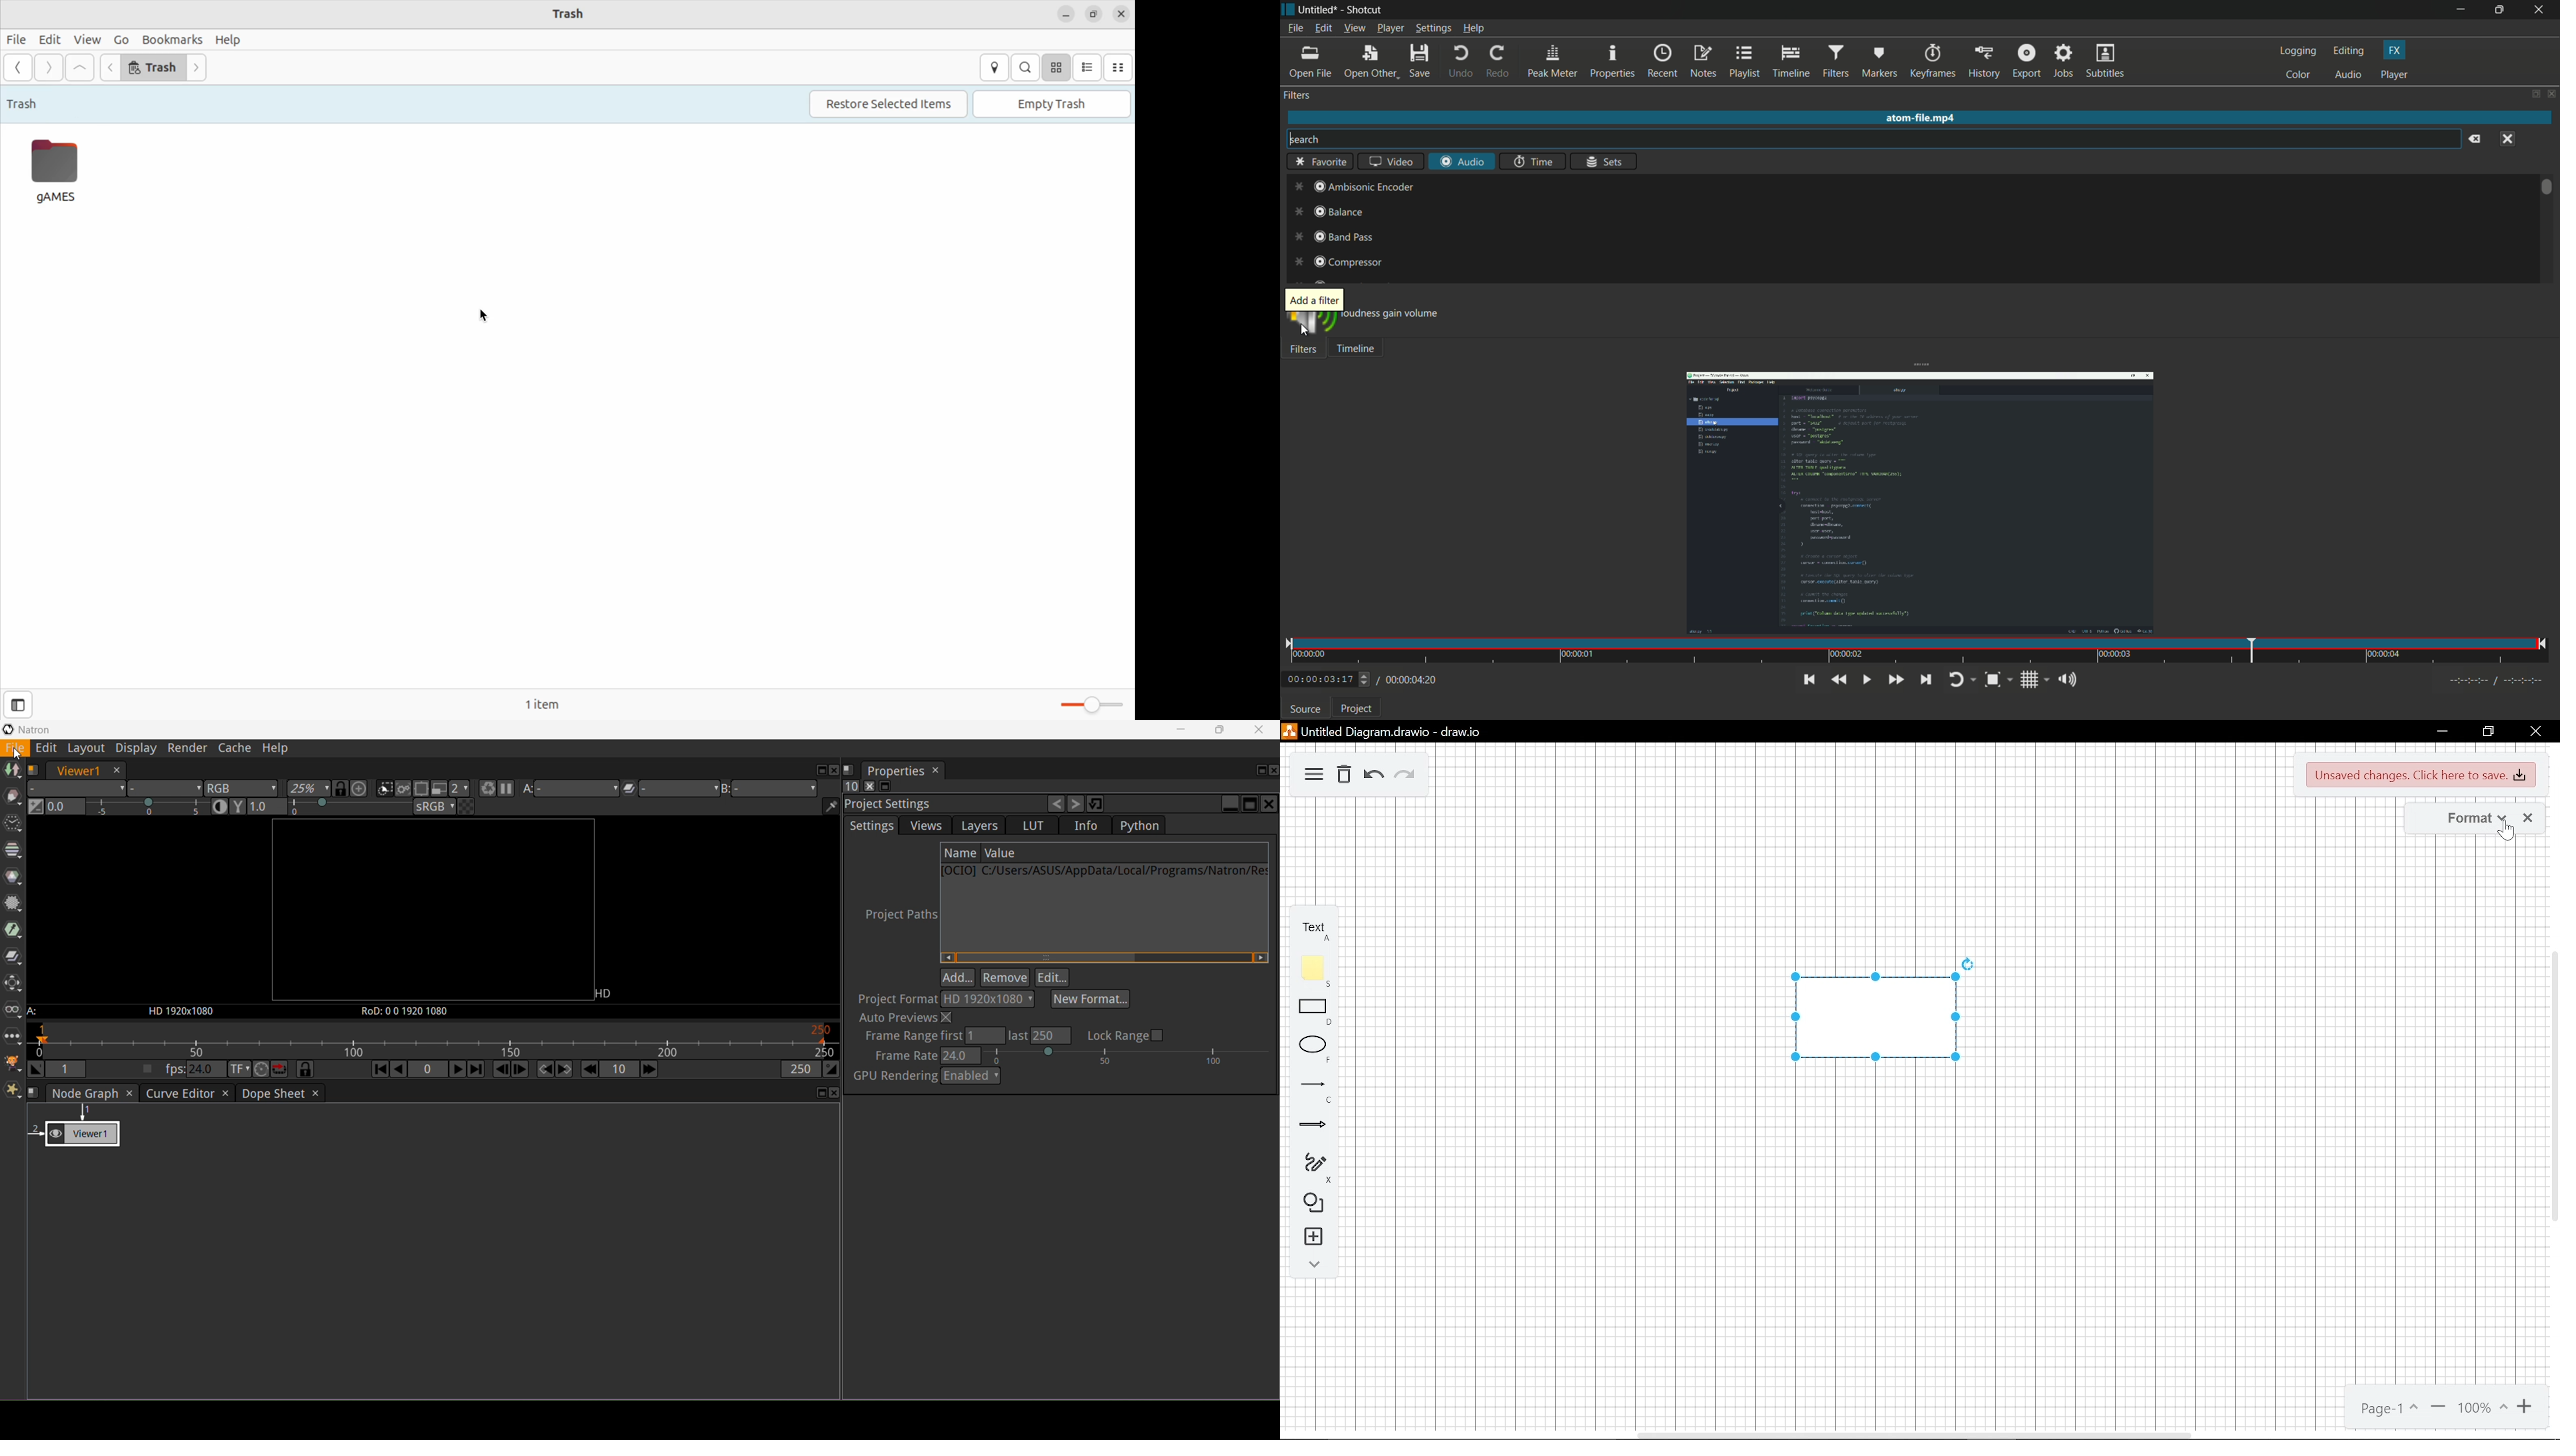 The image size is (2576, 1456). Describe the element at coordinates (1461, 62) in the screenshot. I see `undo` at that location.